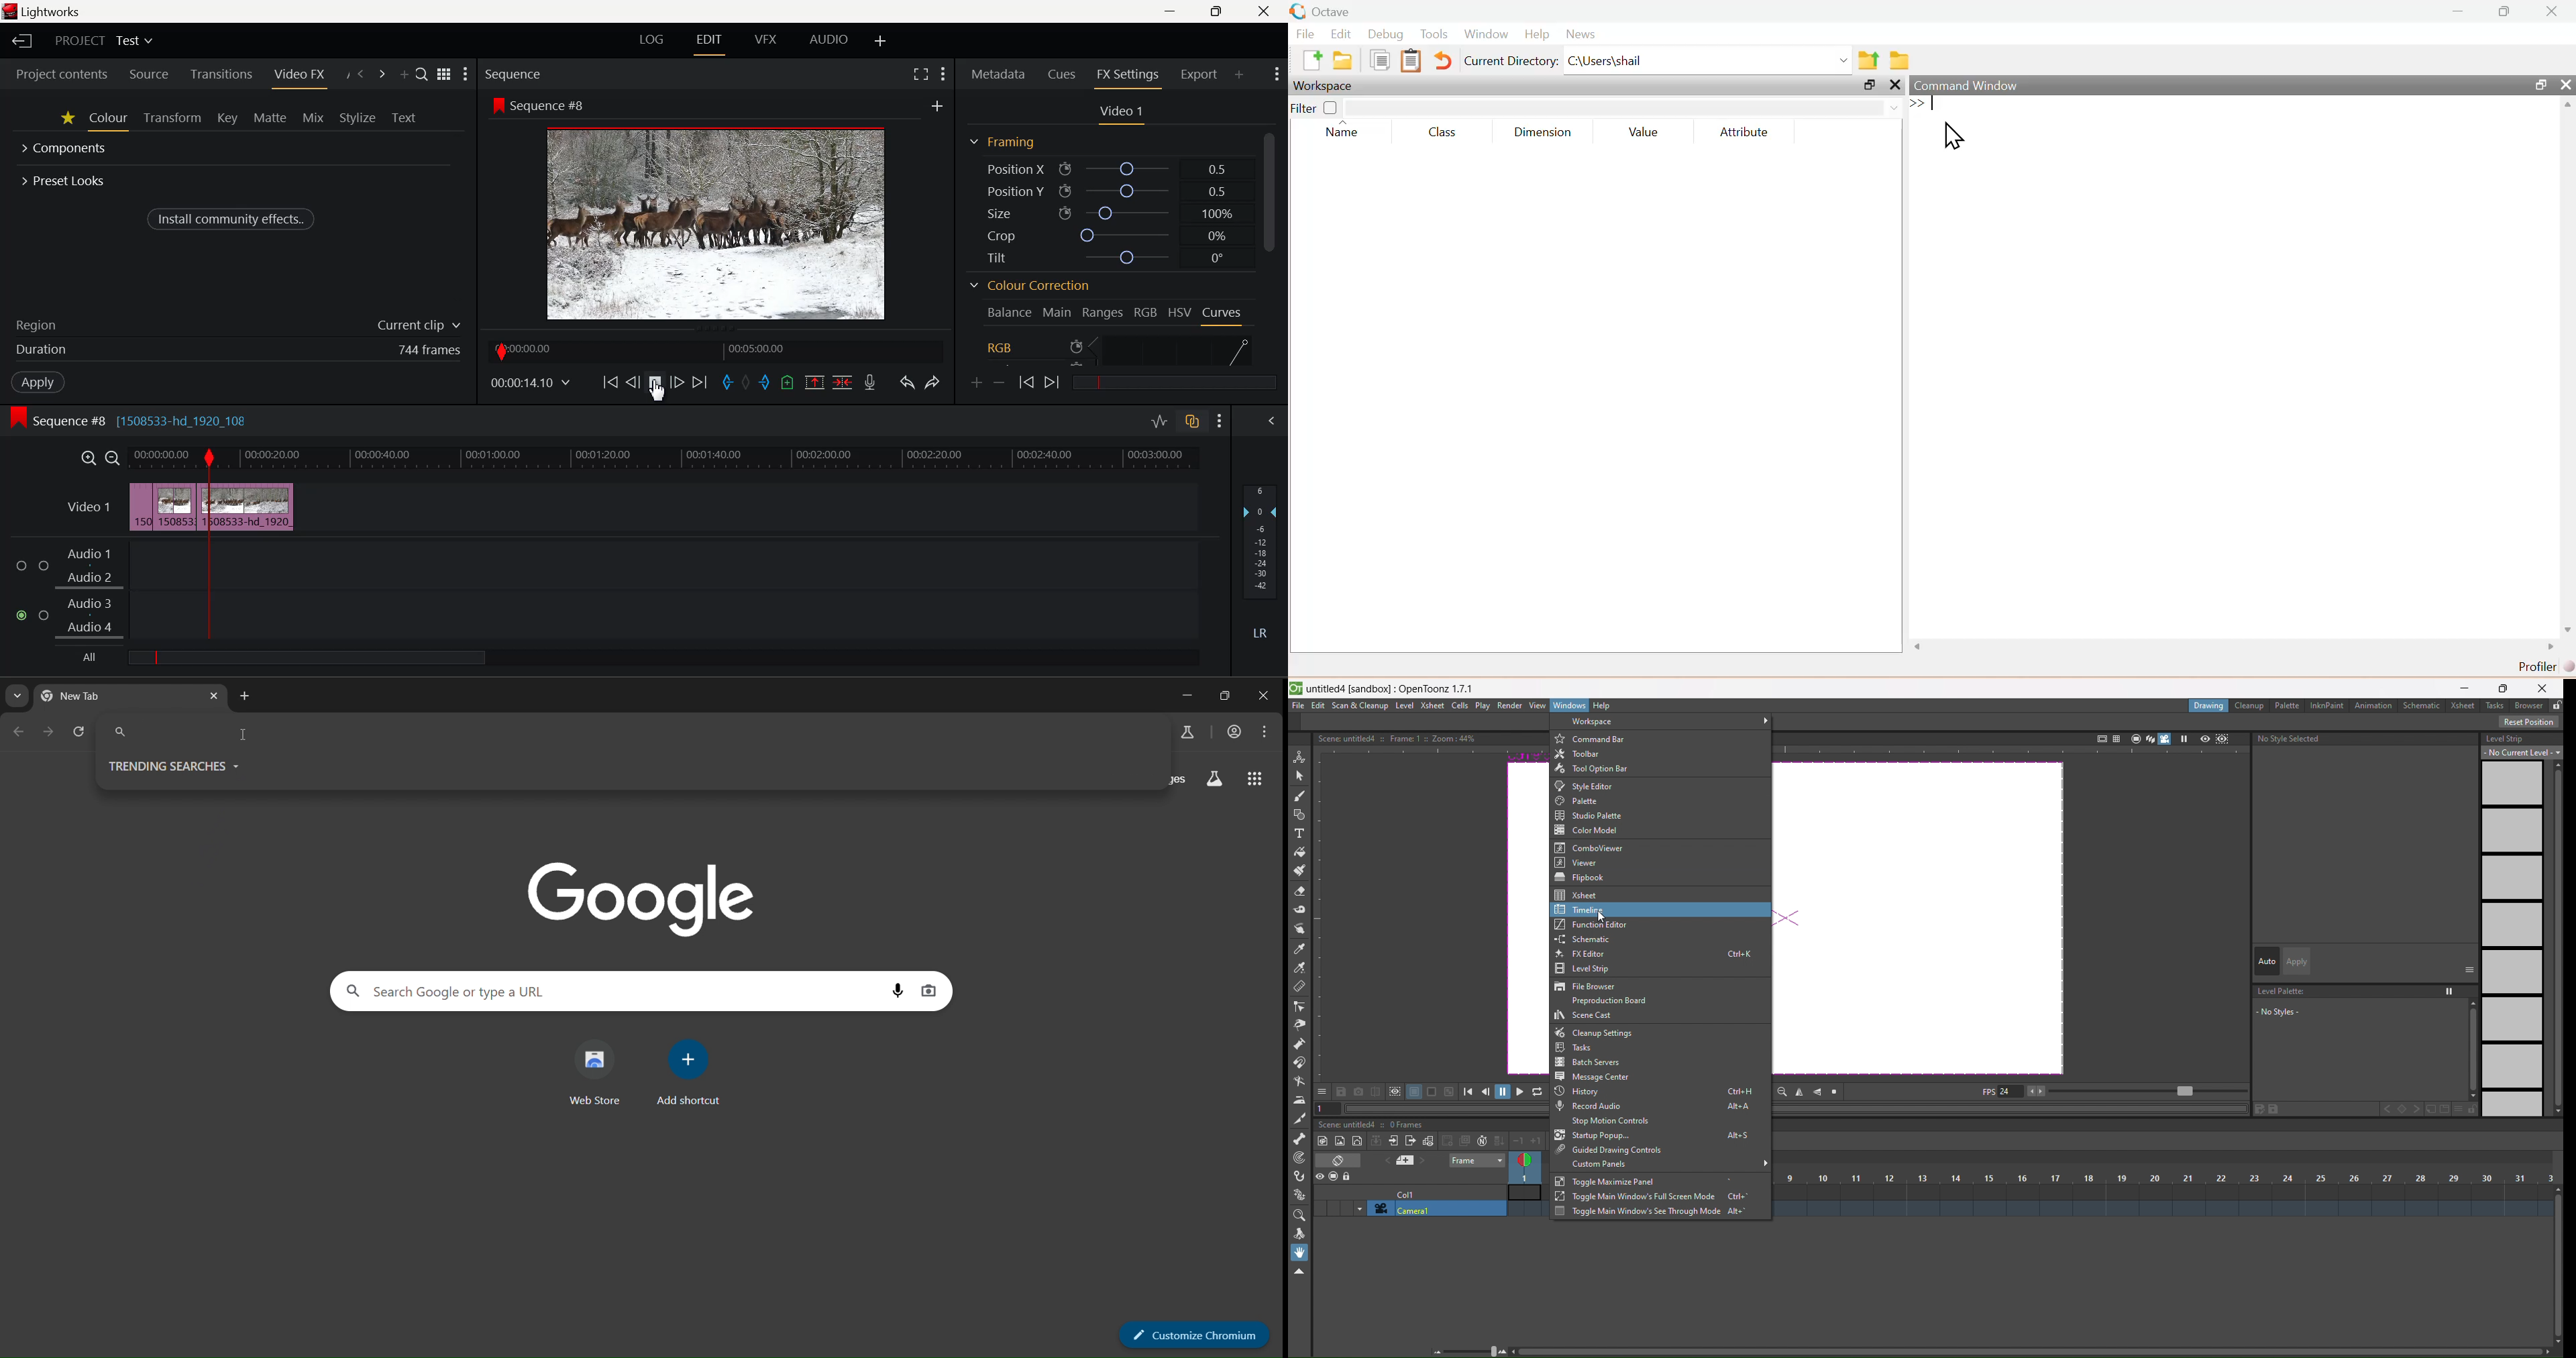  What do you see at coordinates (217, 696) in the screenshot?
I see `close tab` at bounding box center [217, 696].